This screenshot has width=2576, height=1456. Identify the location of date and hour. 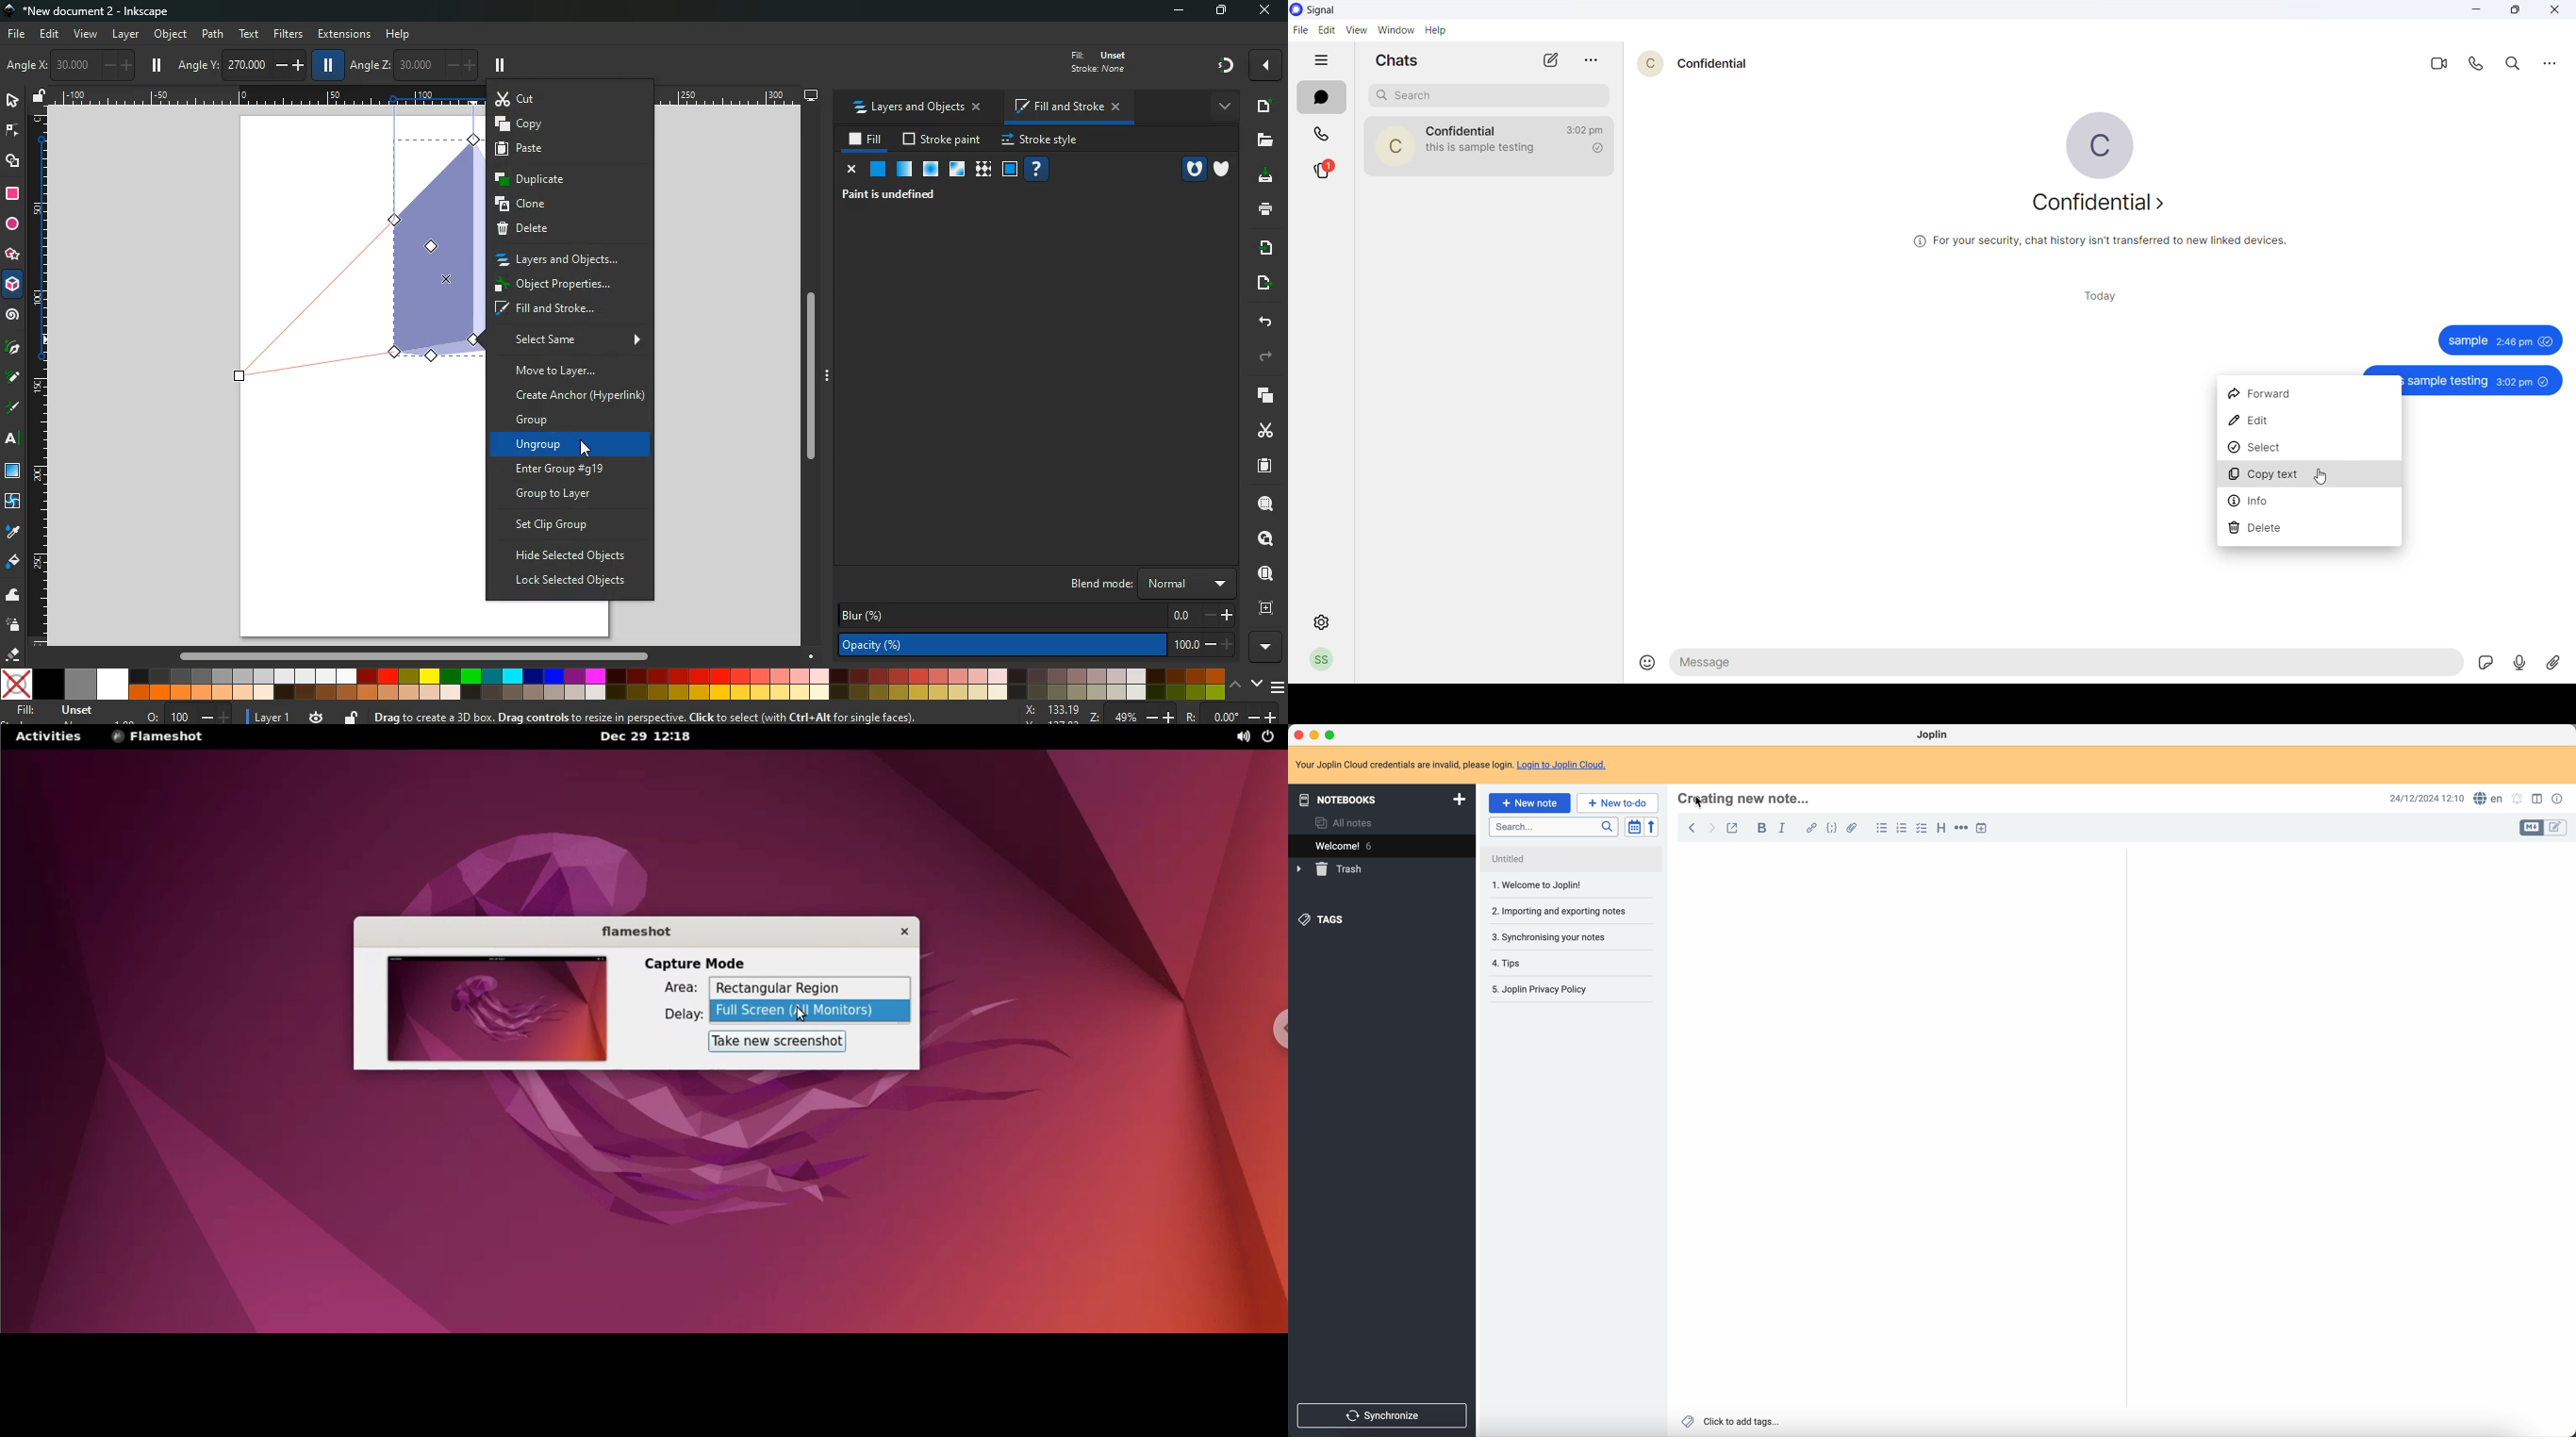
(2427, 798).